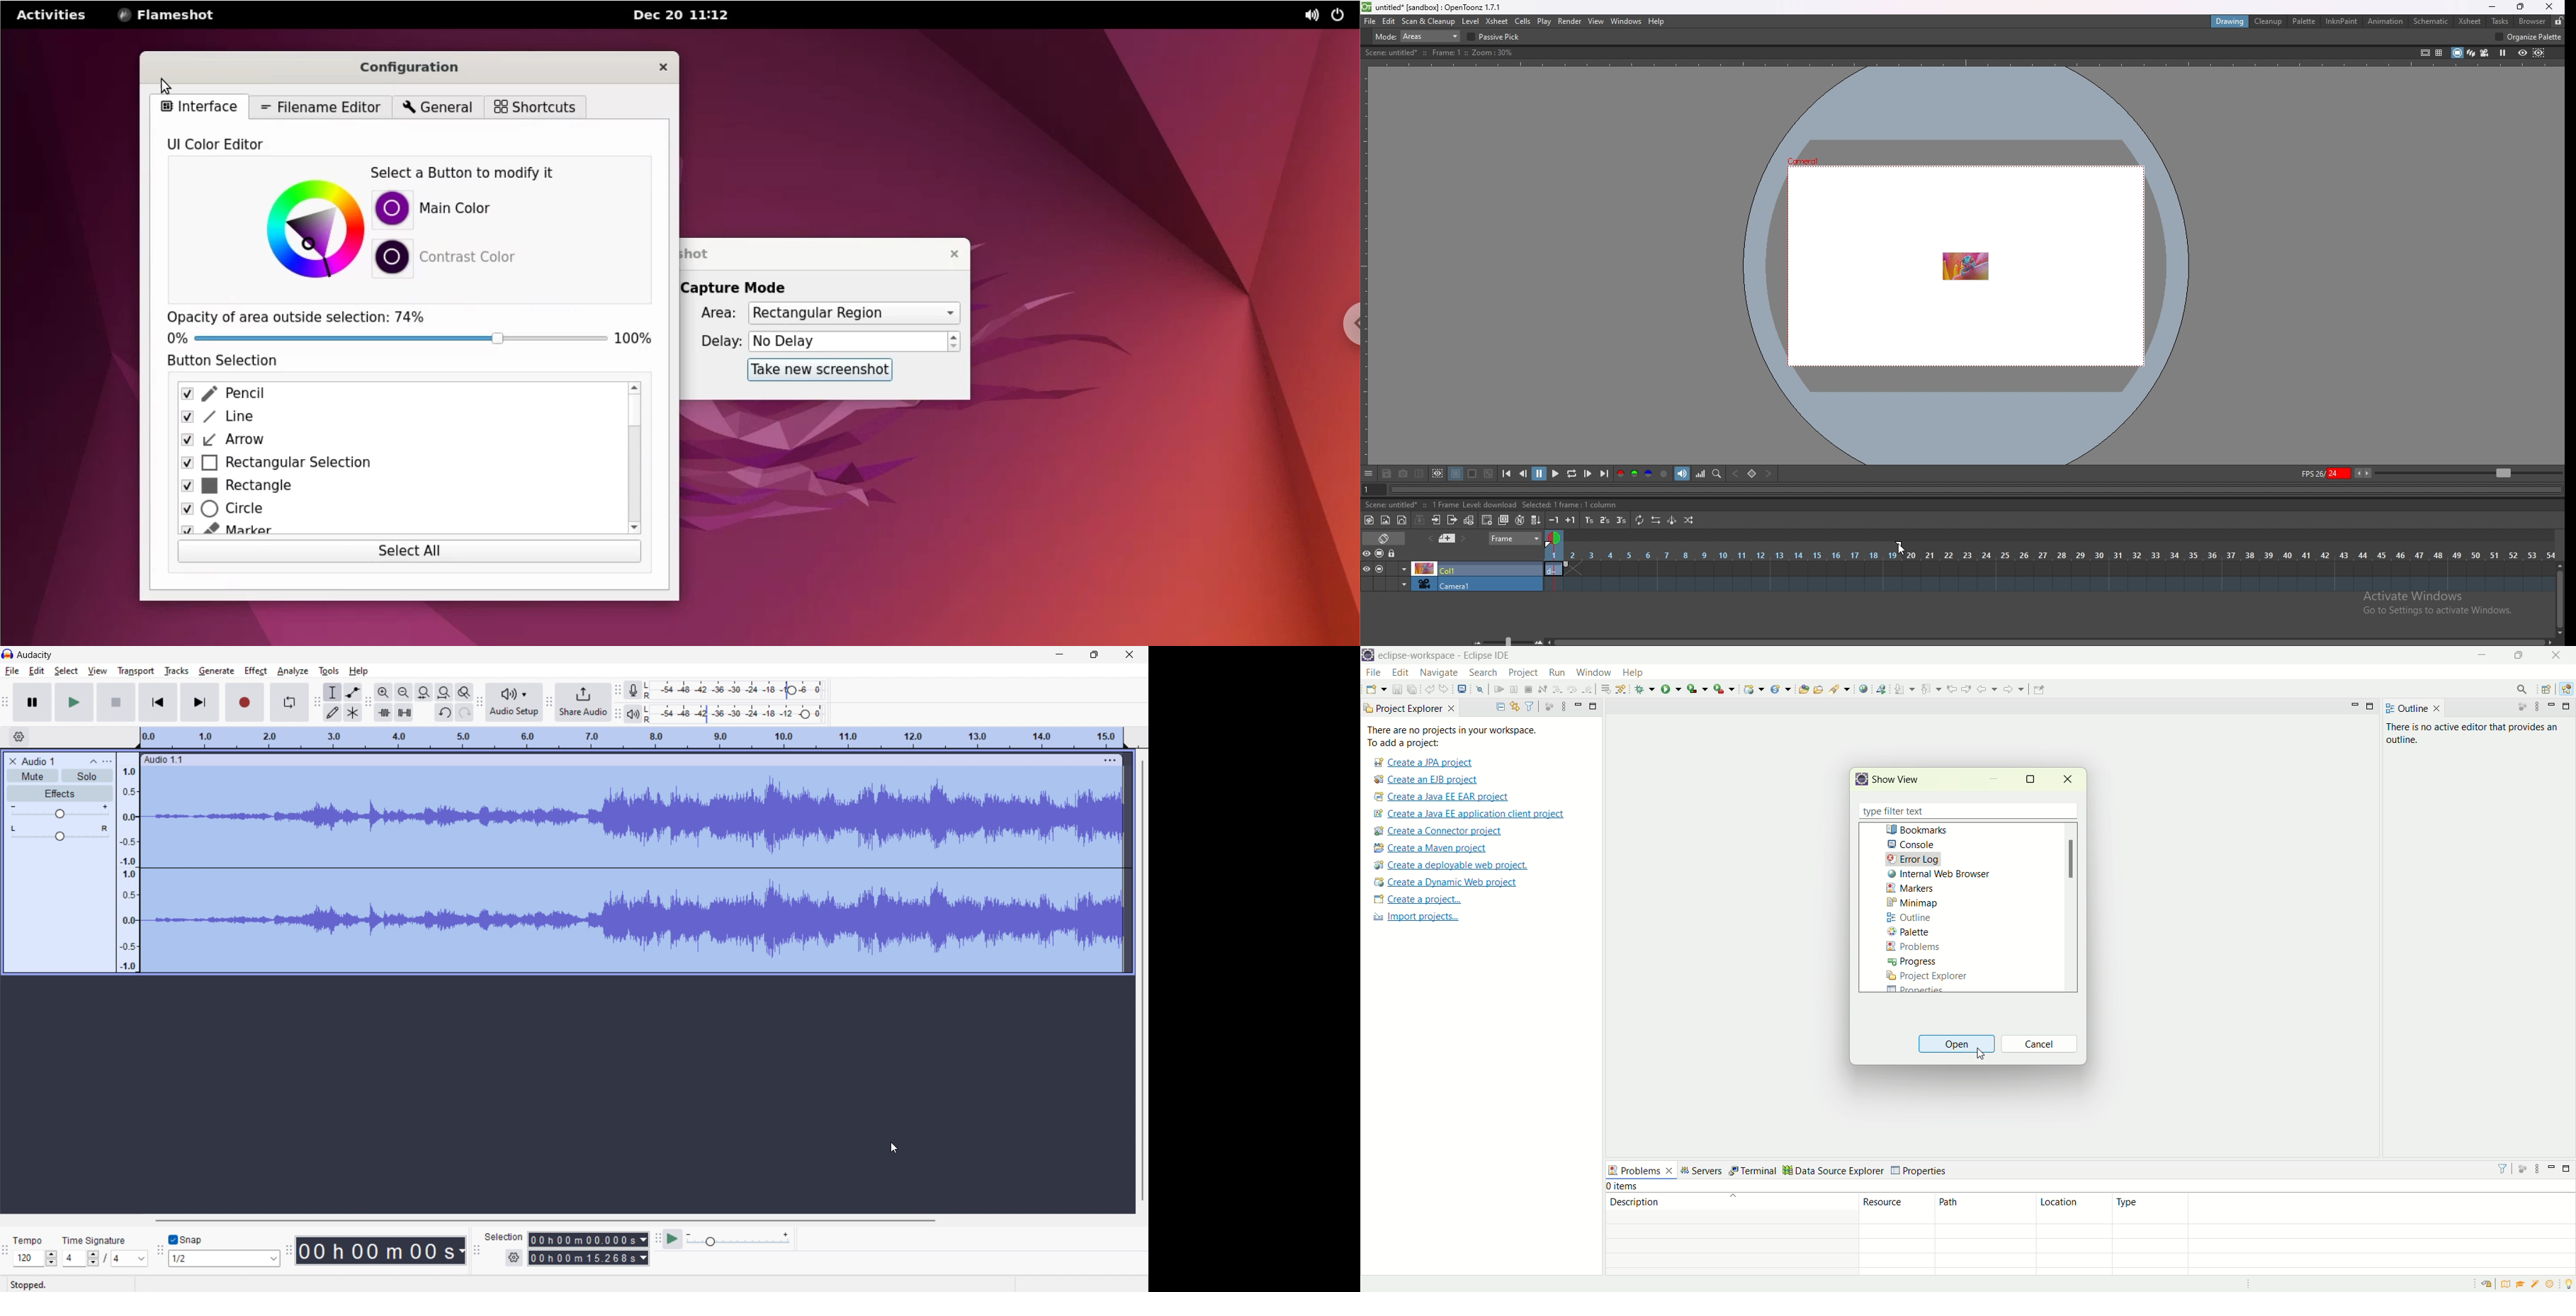  I want to click on selection tool, so click(332, 692).